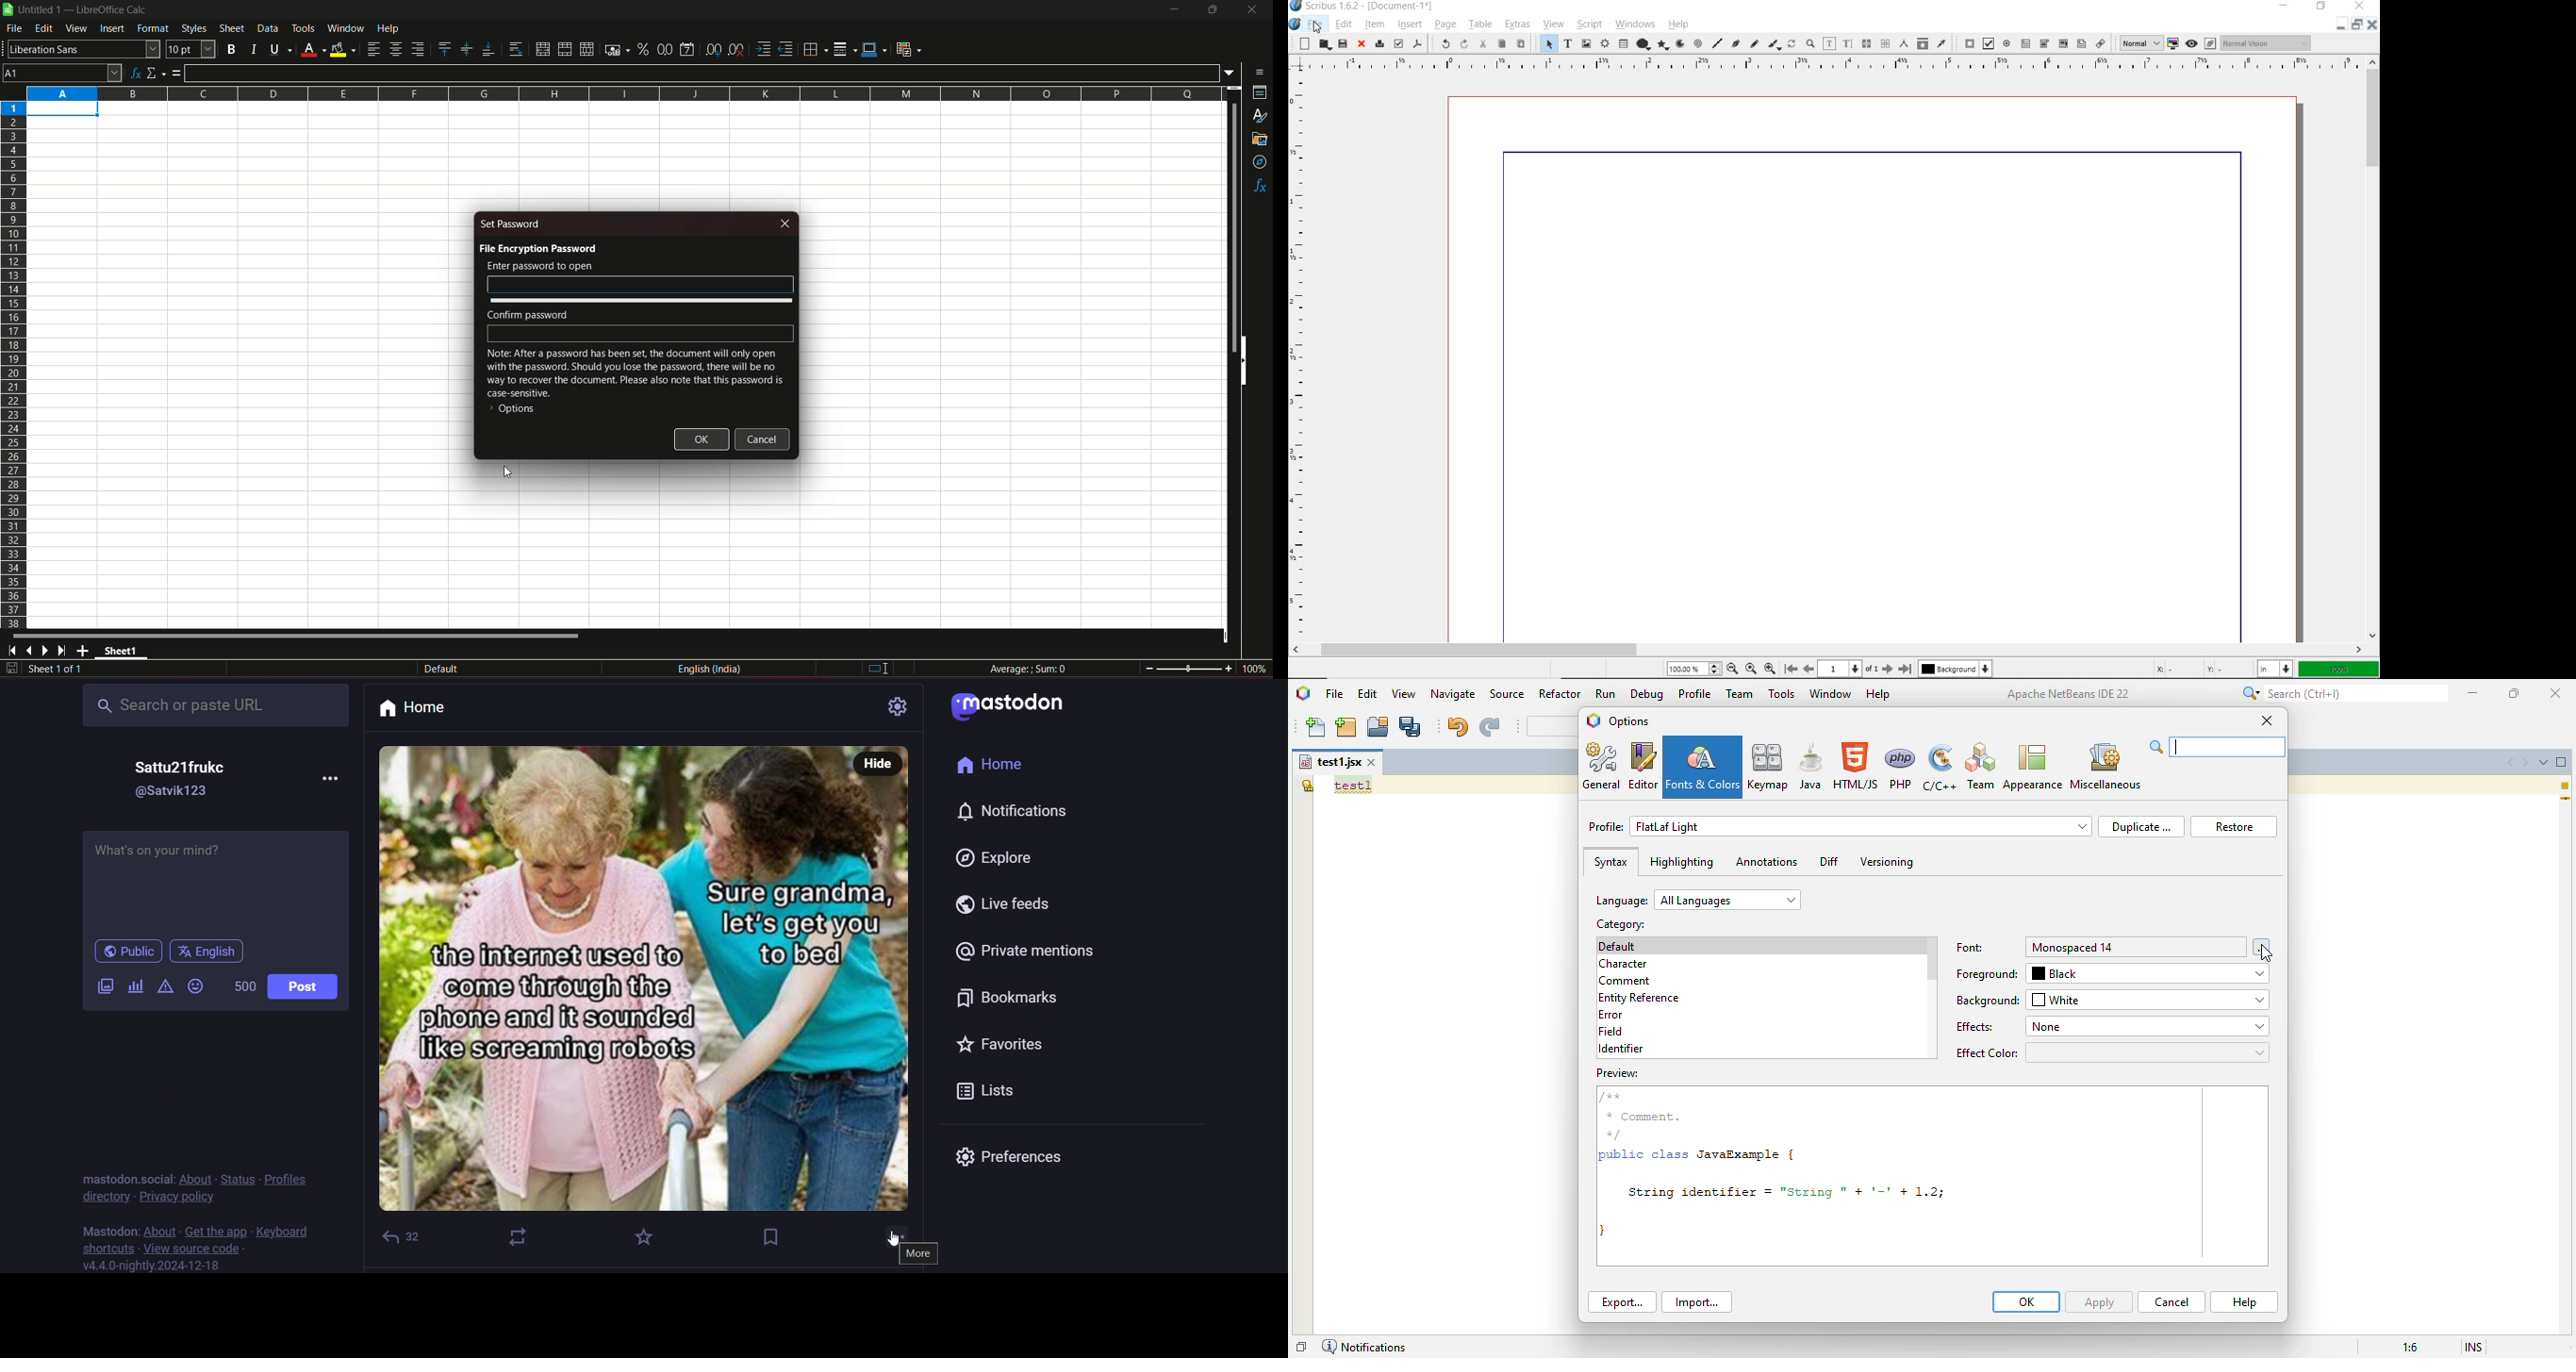 The height and width of the screenshot is (1372, 2576). I want to click on explore, so click(985, 858).